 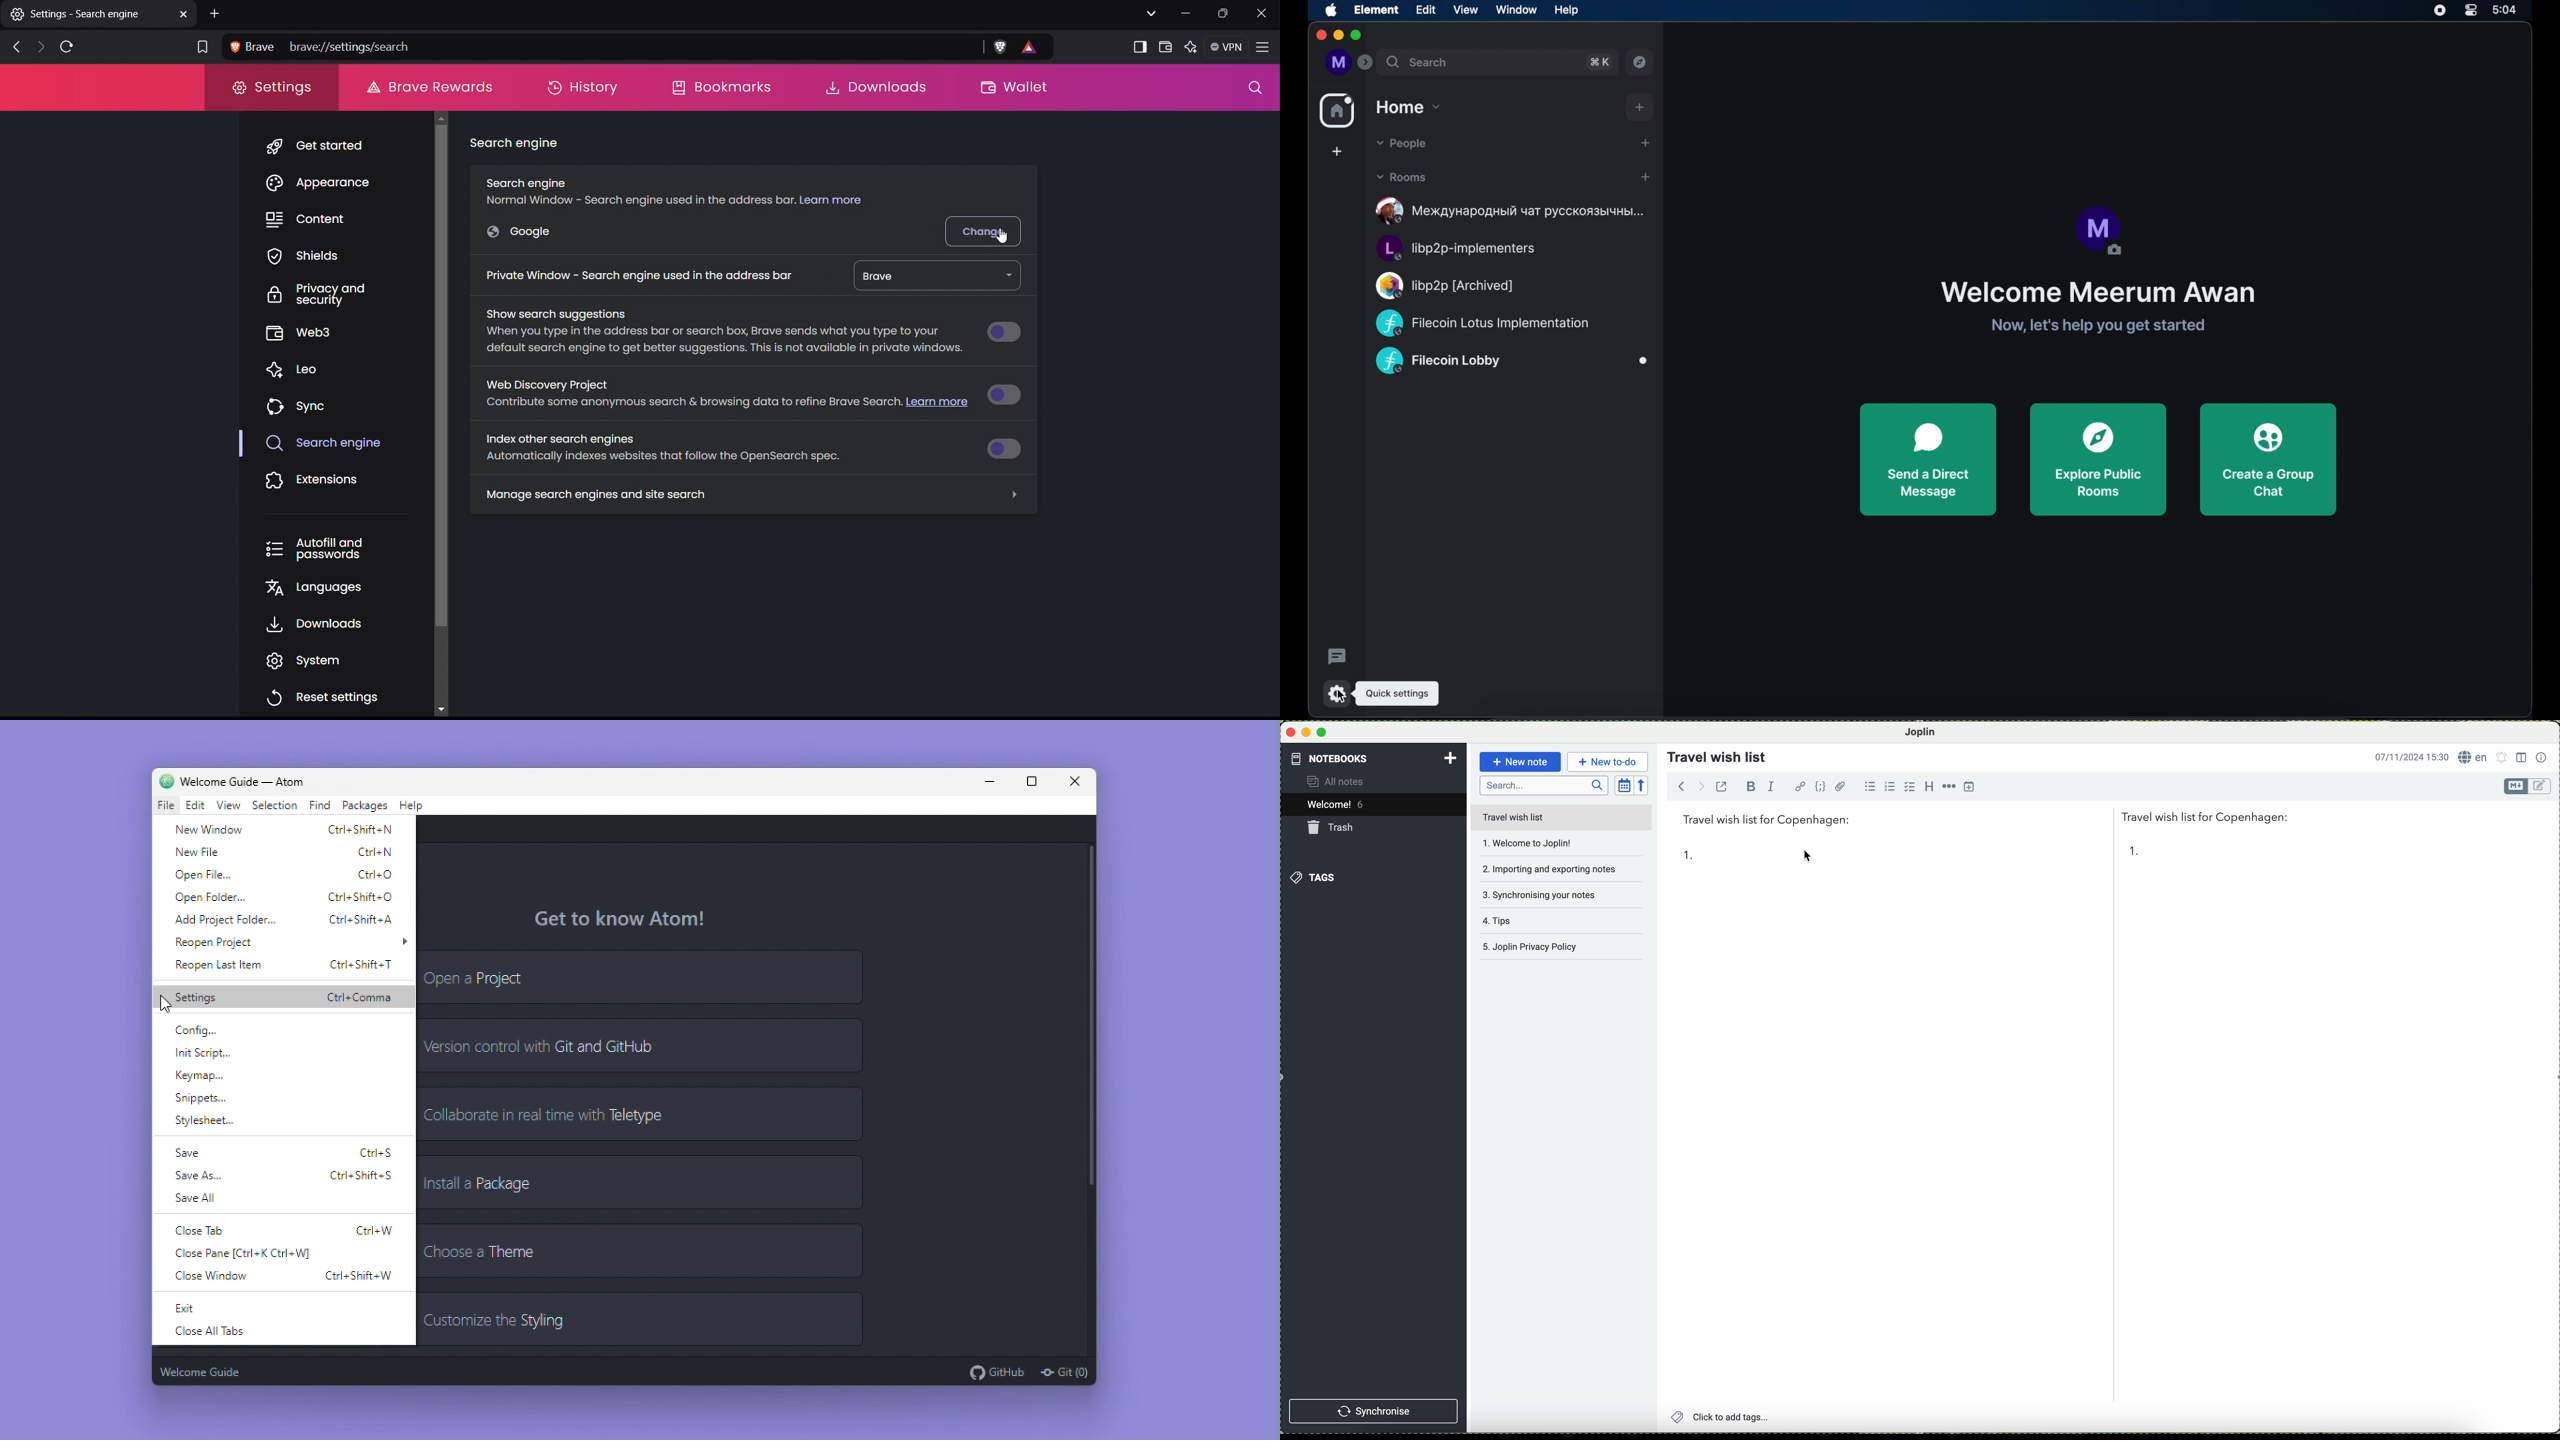 I want to click on Reopen last item Ctrl+Shift+T, so click(x=282, y=966).